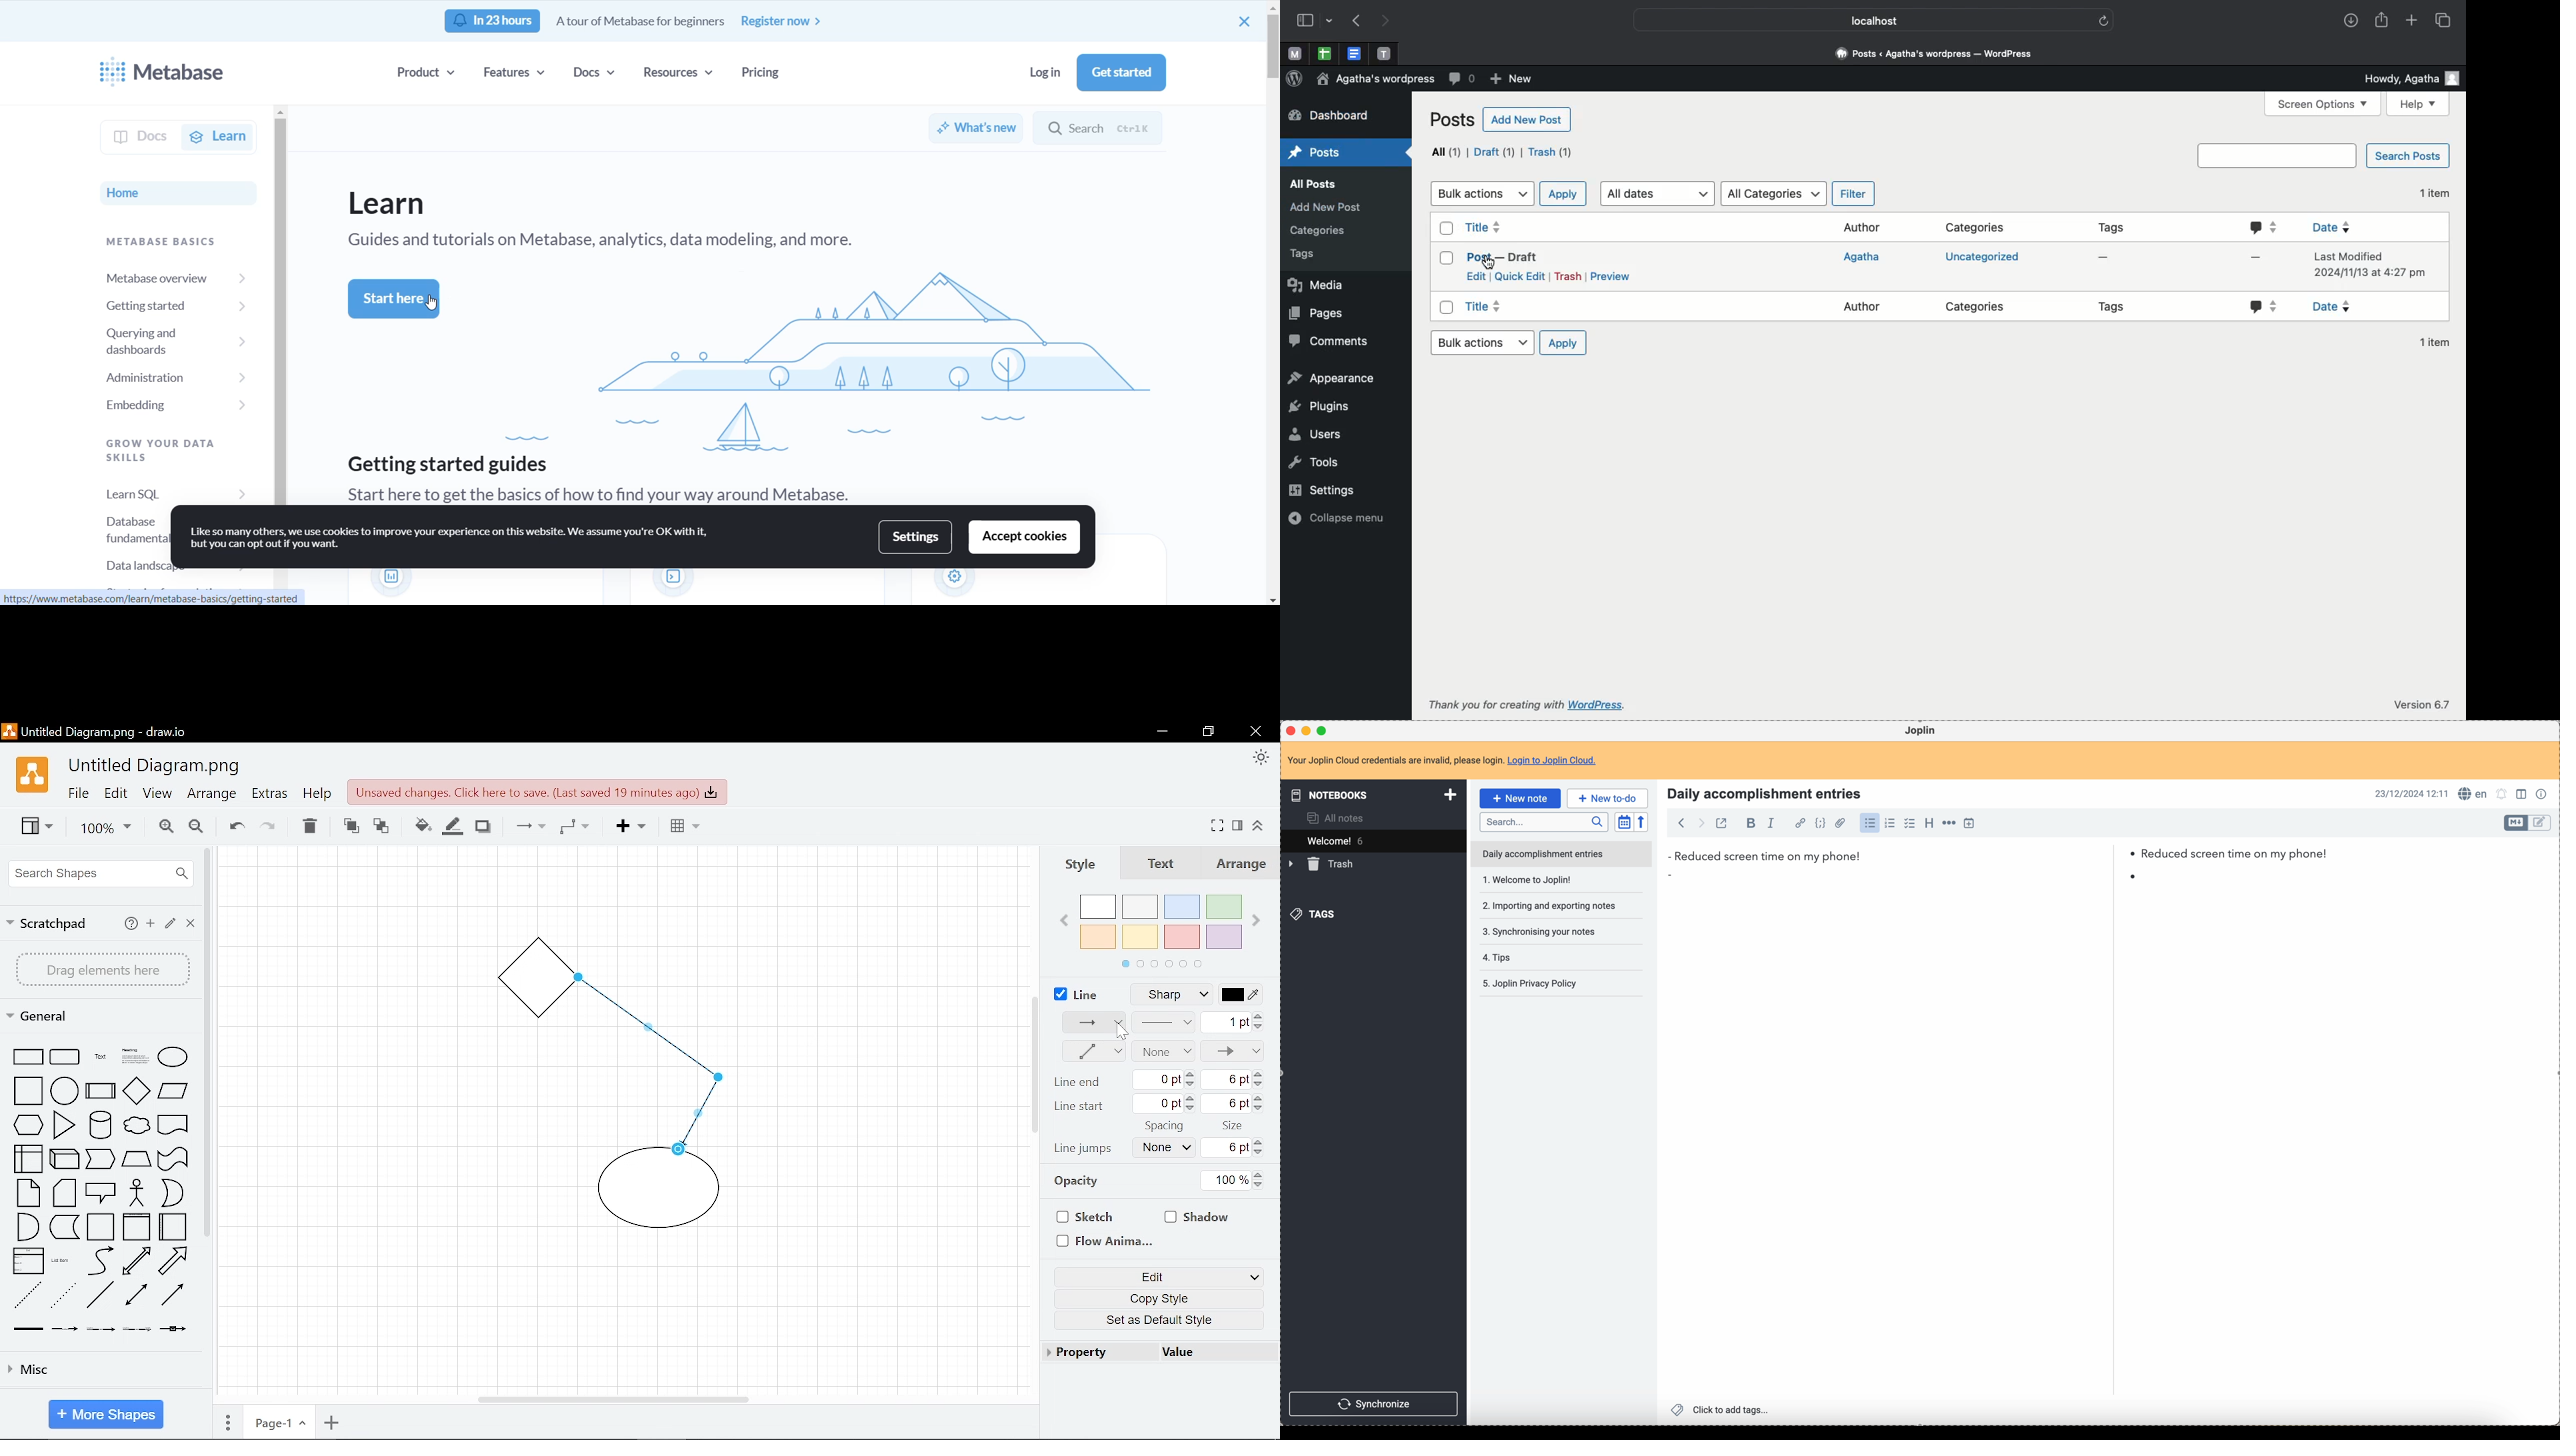 The height and width of the screenshot is (1456, 2576). What do you see at coordinates (1722, 1411) in the screenshot?
I see `click to add tags` at bounding box center [1722, 1411].